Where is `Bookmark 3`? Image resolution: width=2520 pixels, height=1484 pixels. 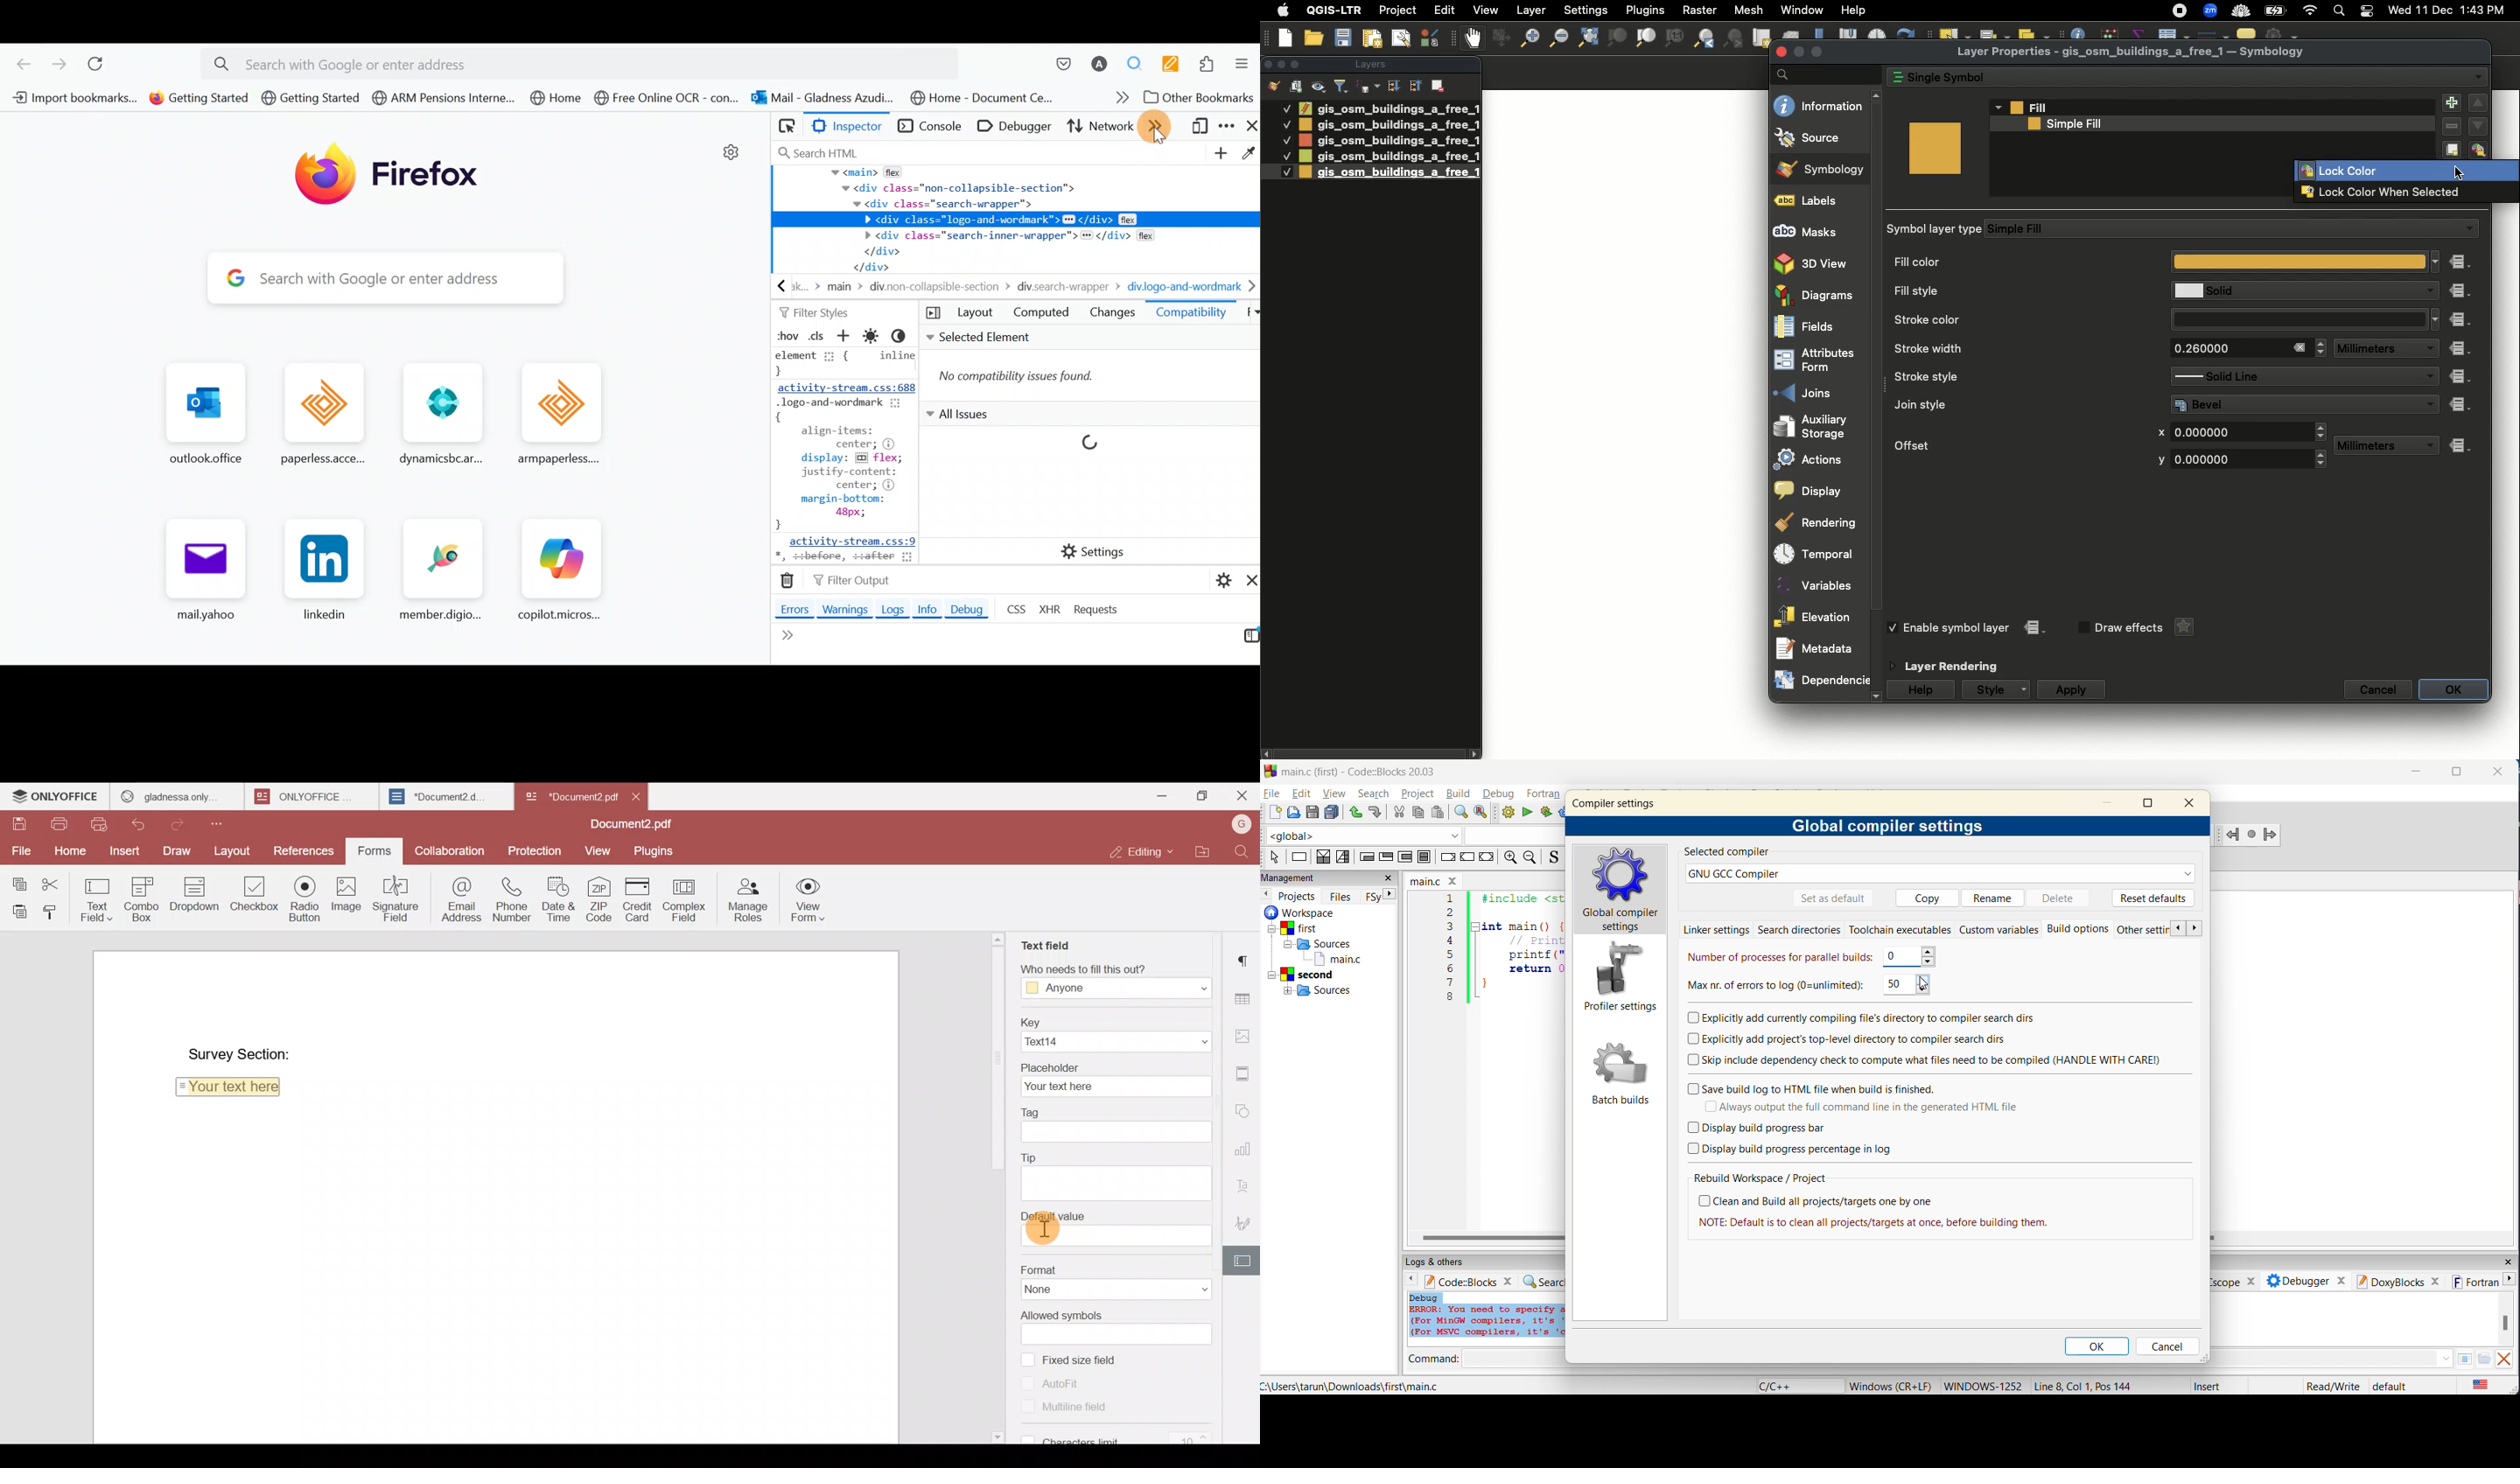 Bookmark 3 is located at coordinates (310, 98).